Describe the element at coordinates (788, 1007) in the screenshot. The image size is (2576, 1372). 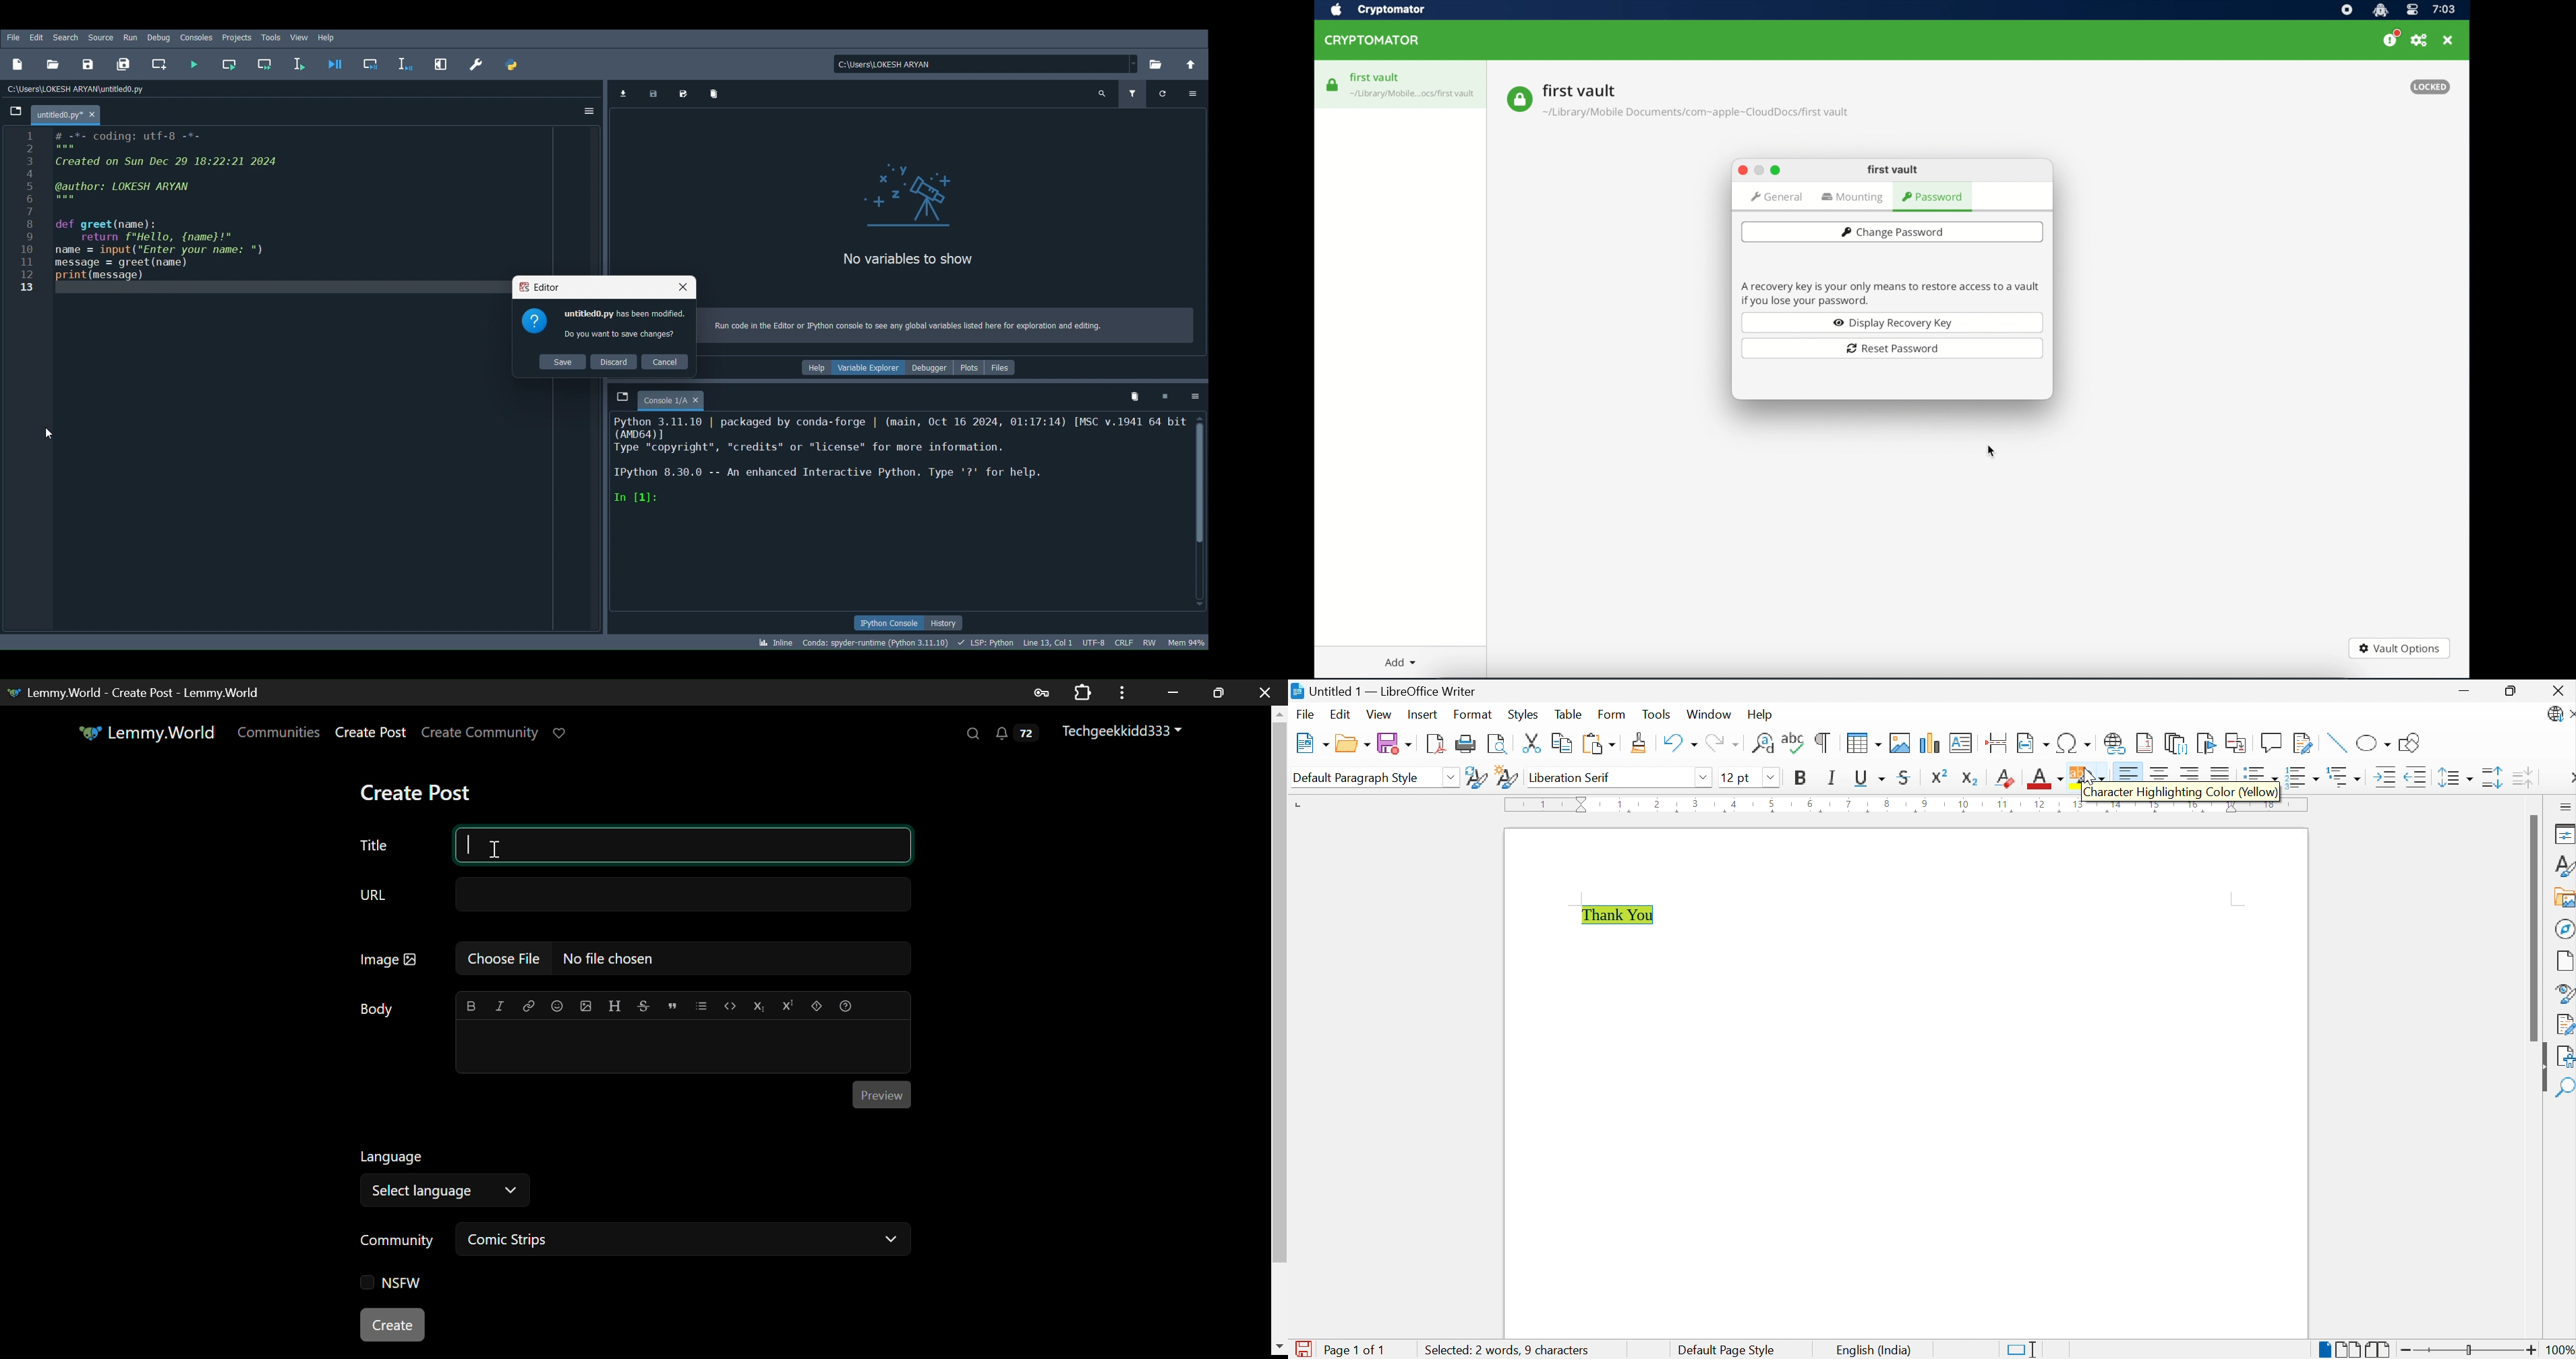
I see `Superscript` at that location.